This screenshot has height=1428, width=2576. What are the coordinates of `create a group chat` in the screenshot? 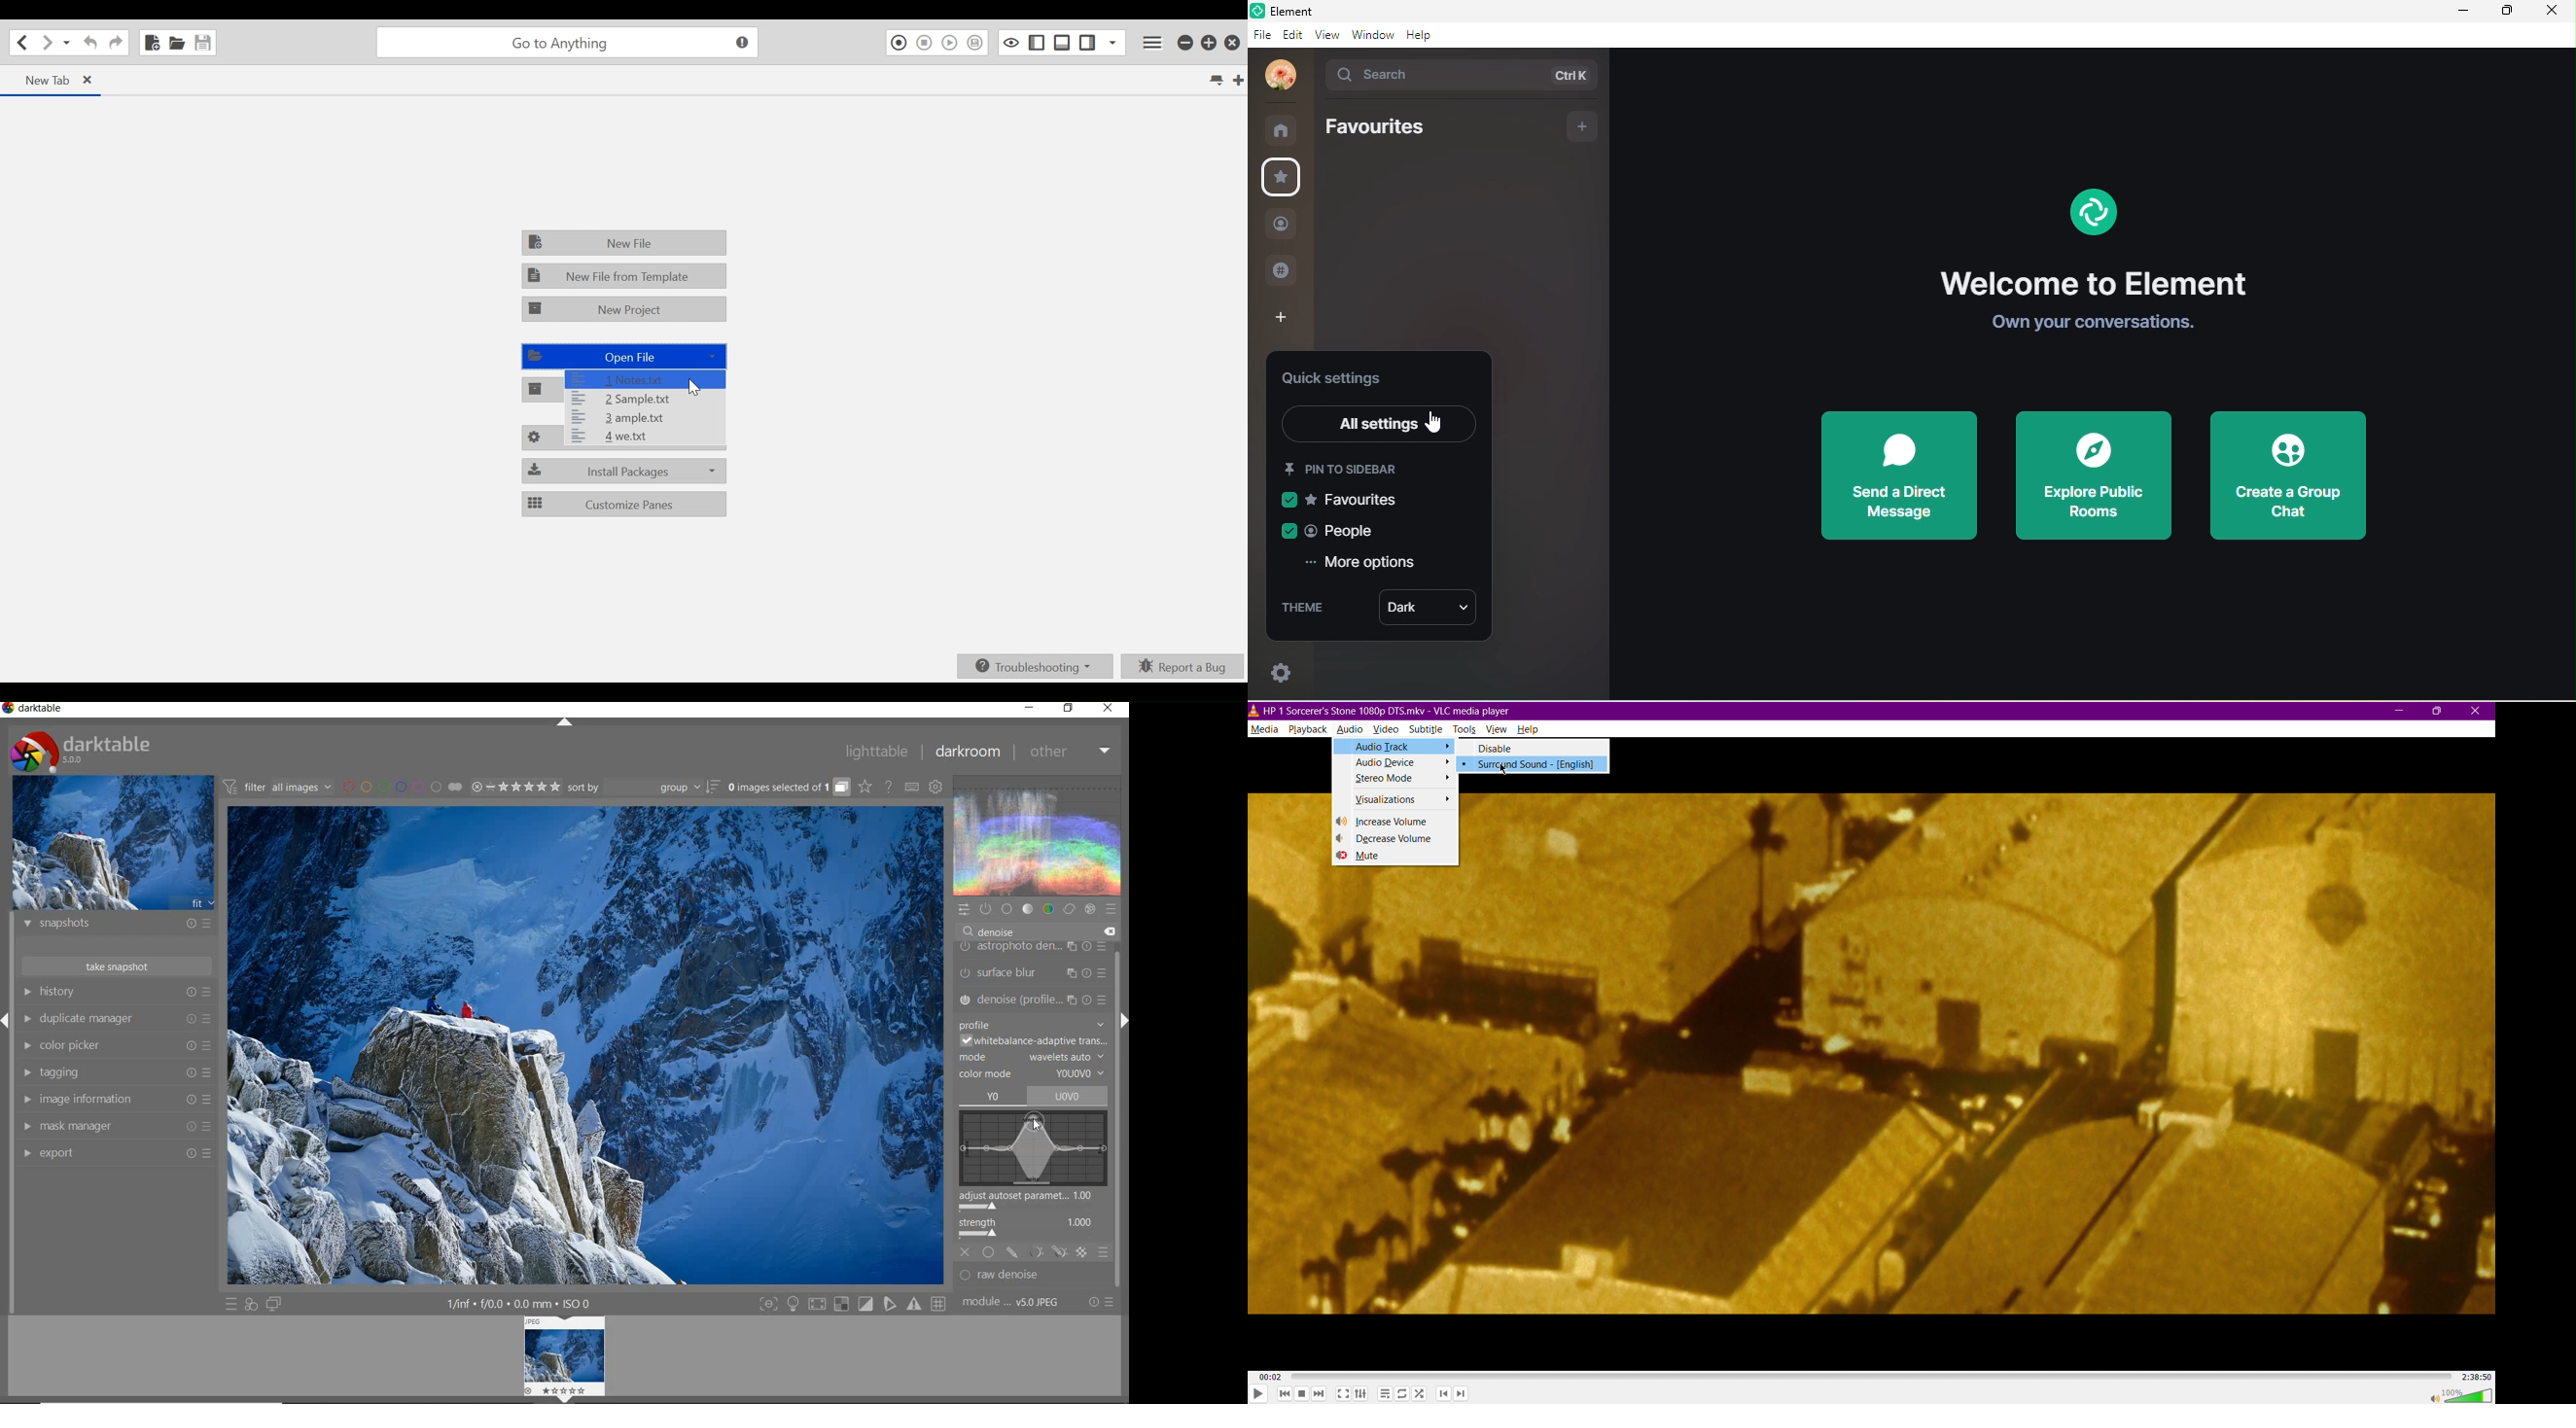 It's located at (2287, 476).